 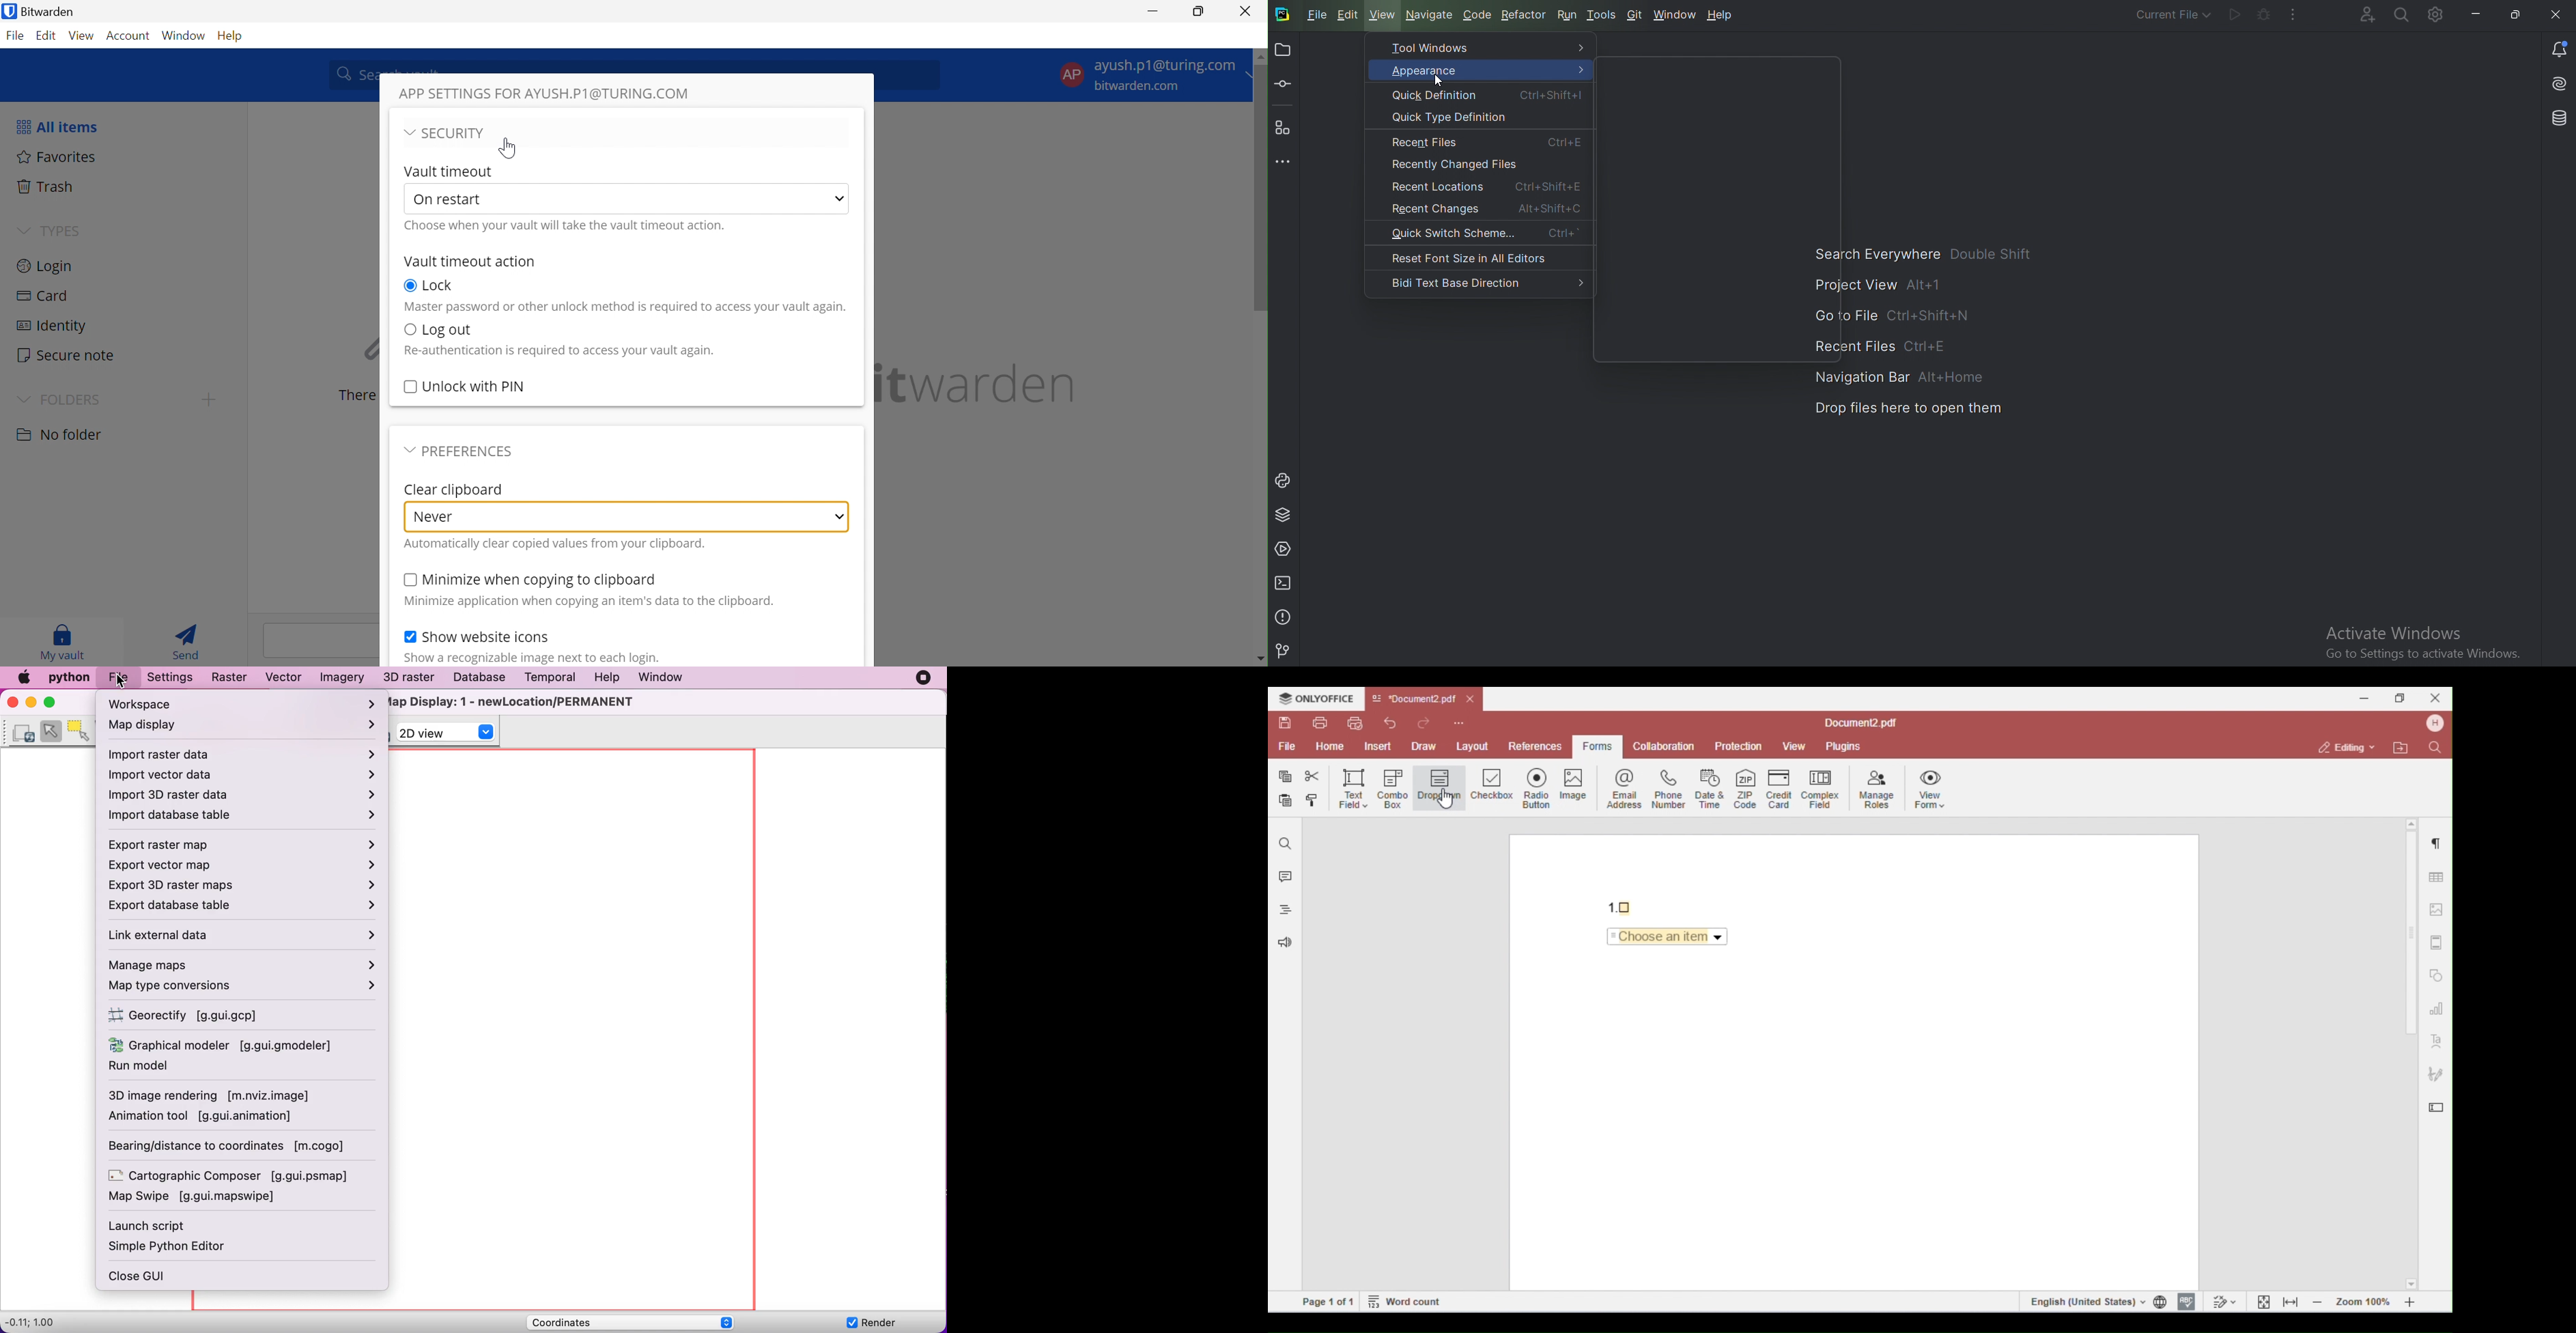 I want to click on Cursor, so click(x=507, y=147).